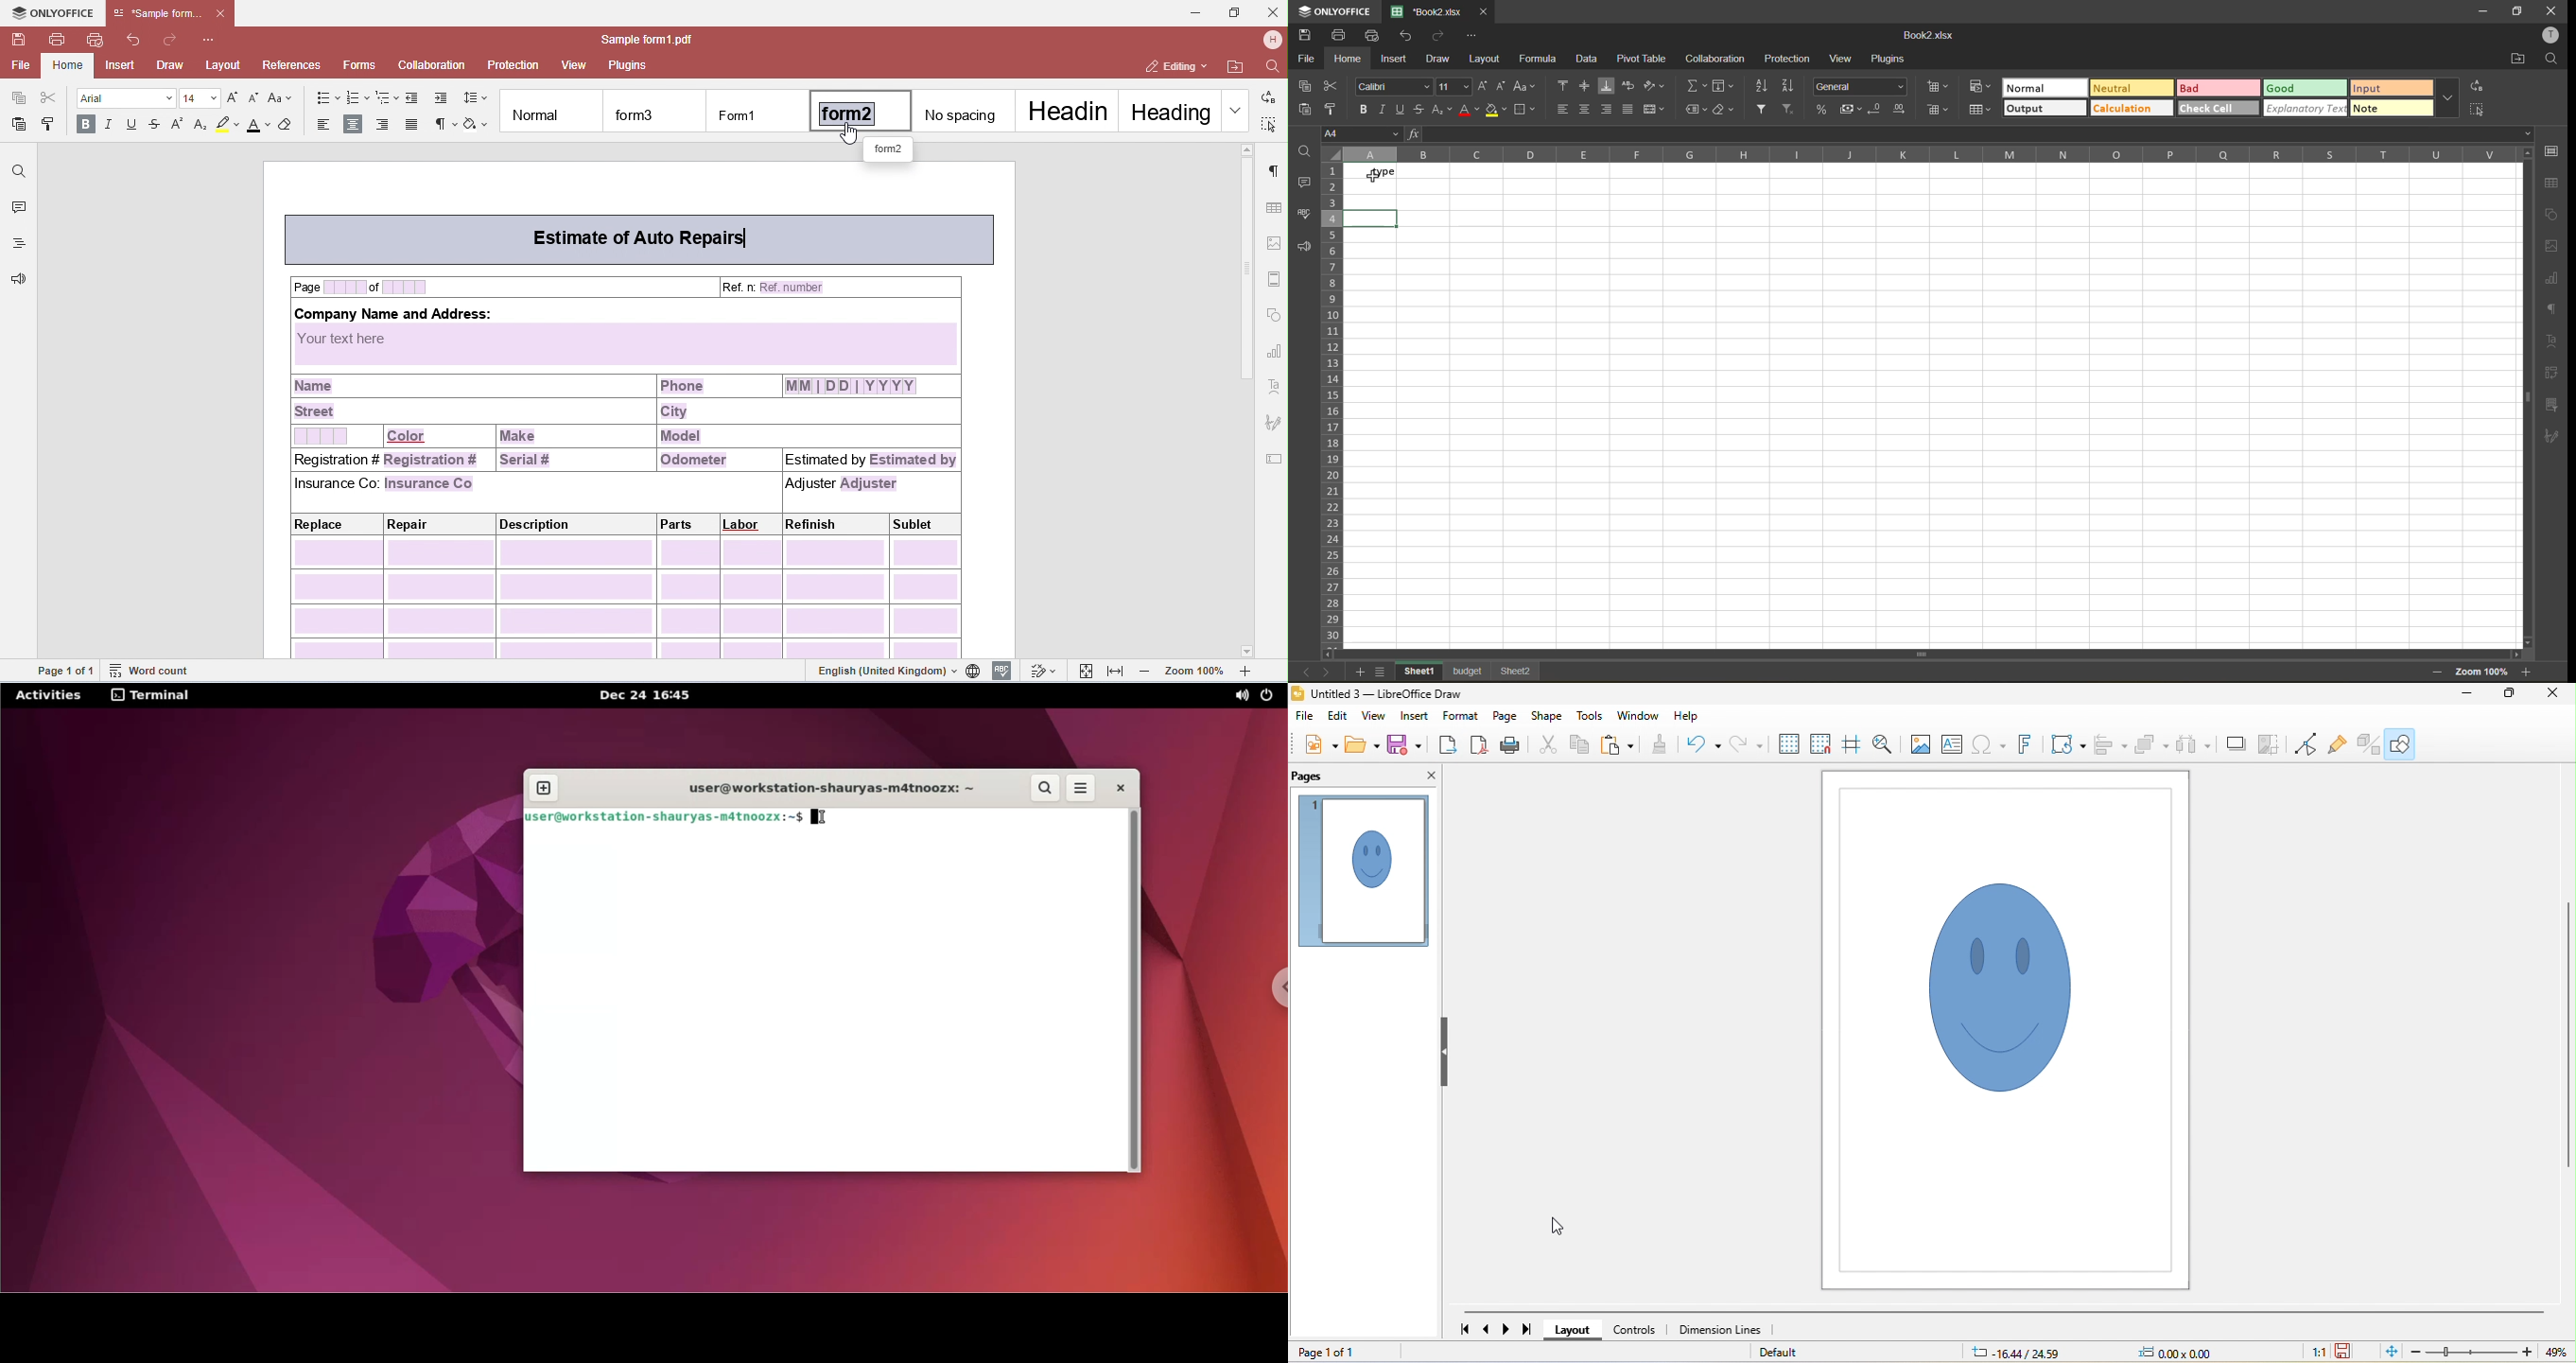 The image size is (2576, 1372). Describe the element at coordinates (1862, 86) in the screenshot. I see `number format` at that location.